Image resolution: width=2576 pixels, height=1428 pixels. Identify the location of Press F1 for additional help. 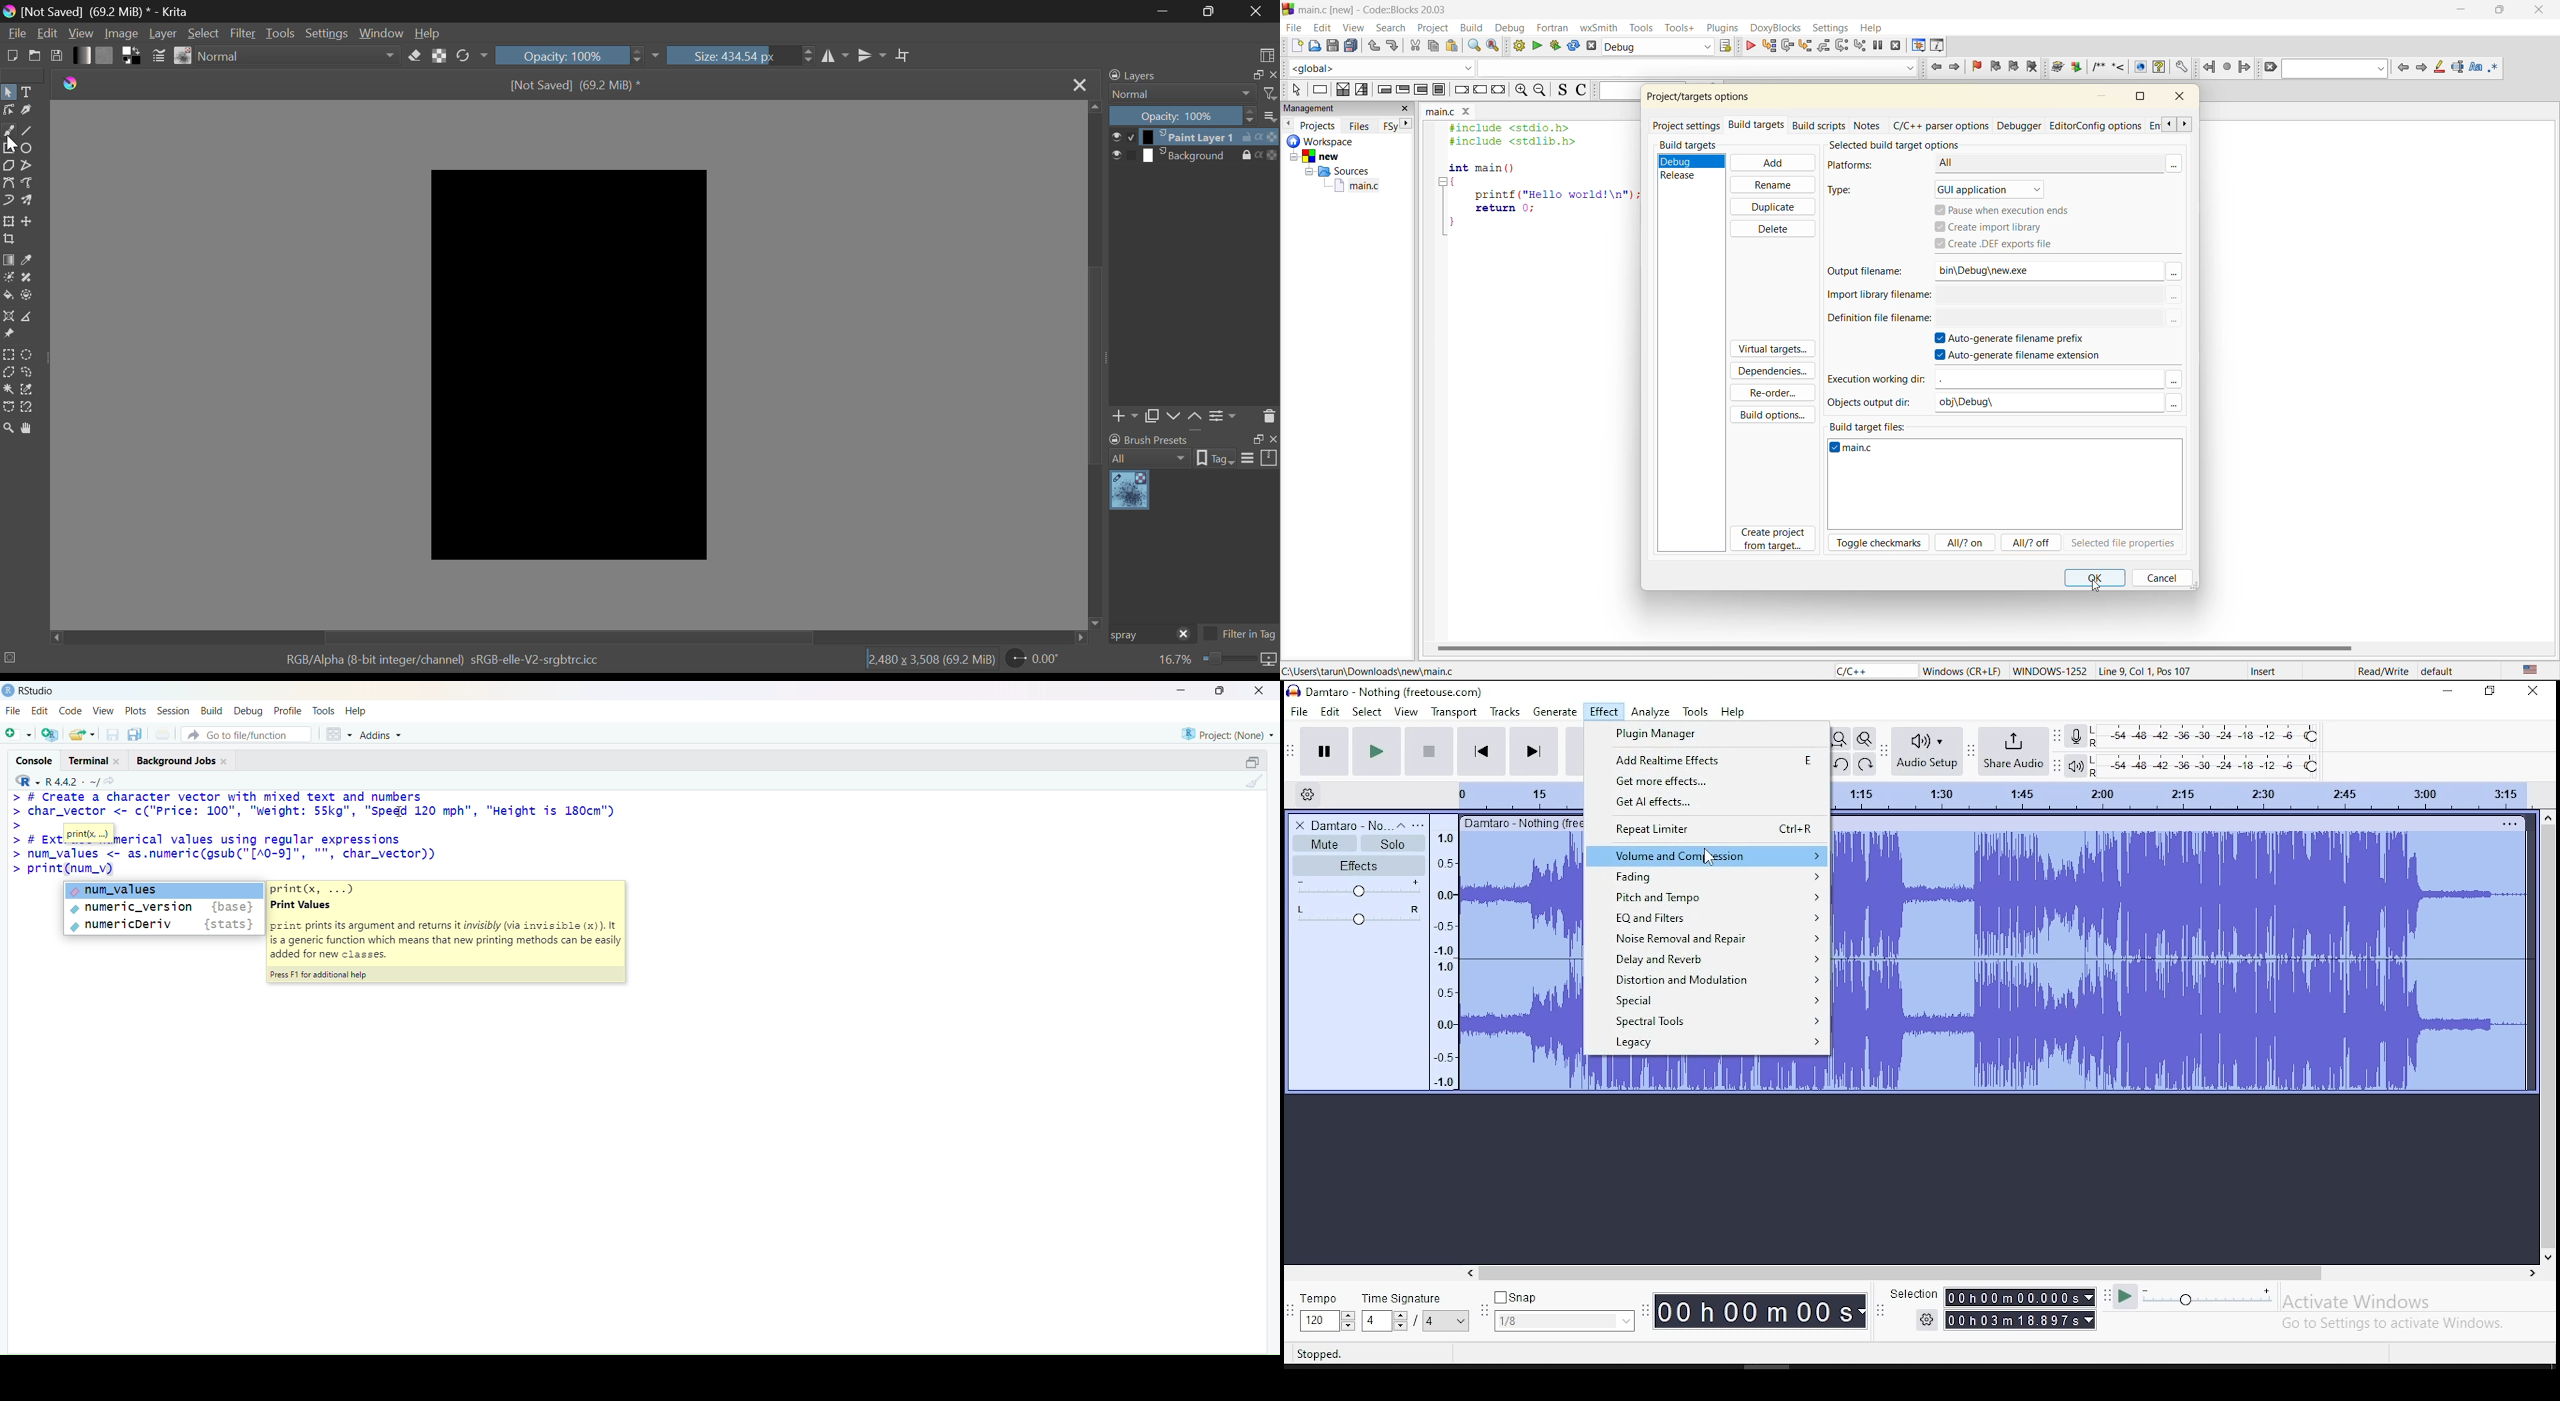
(321, 976).